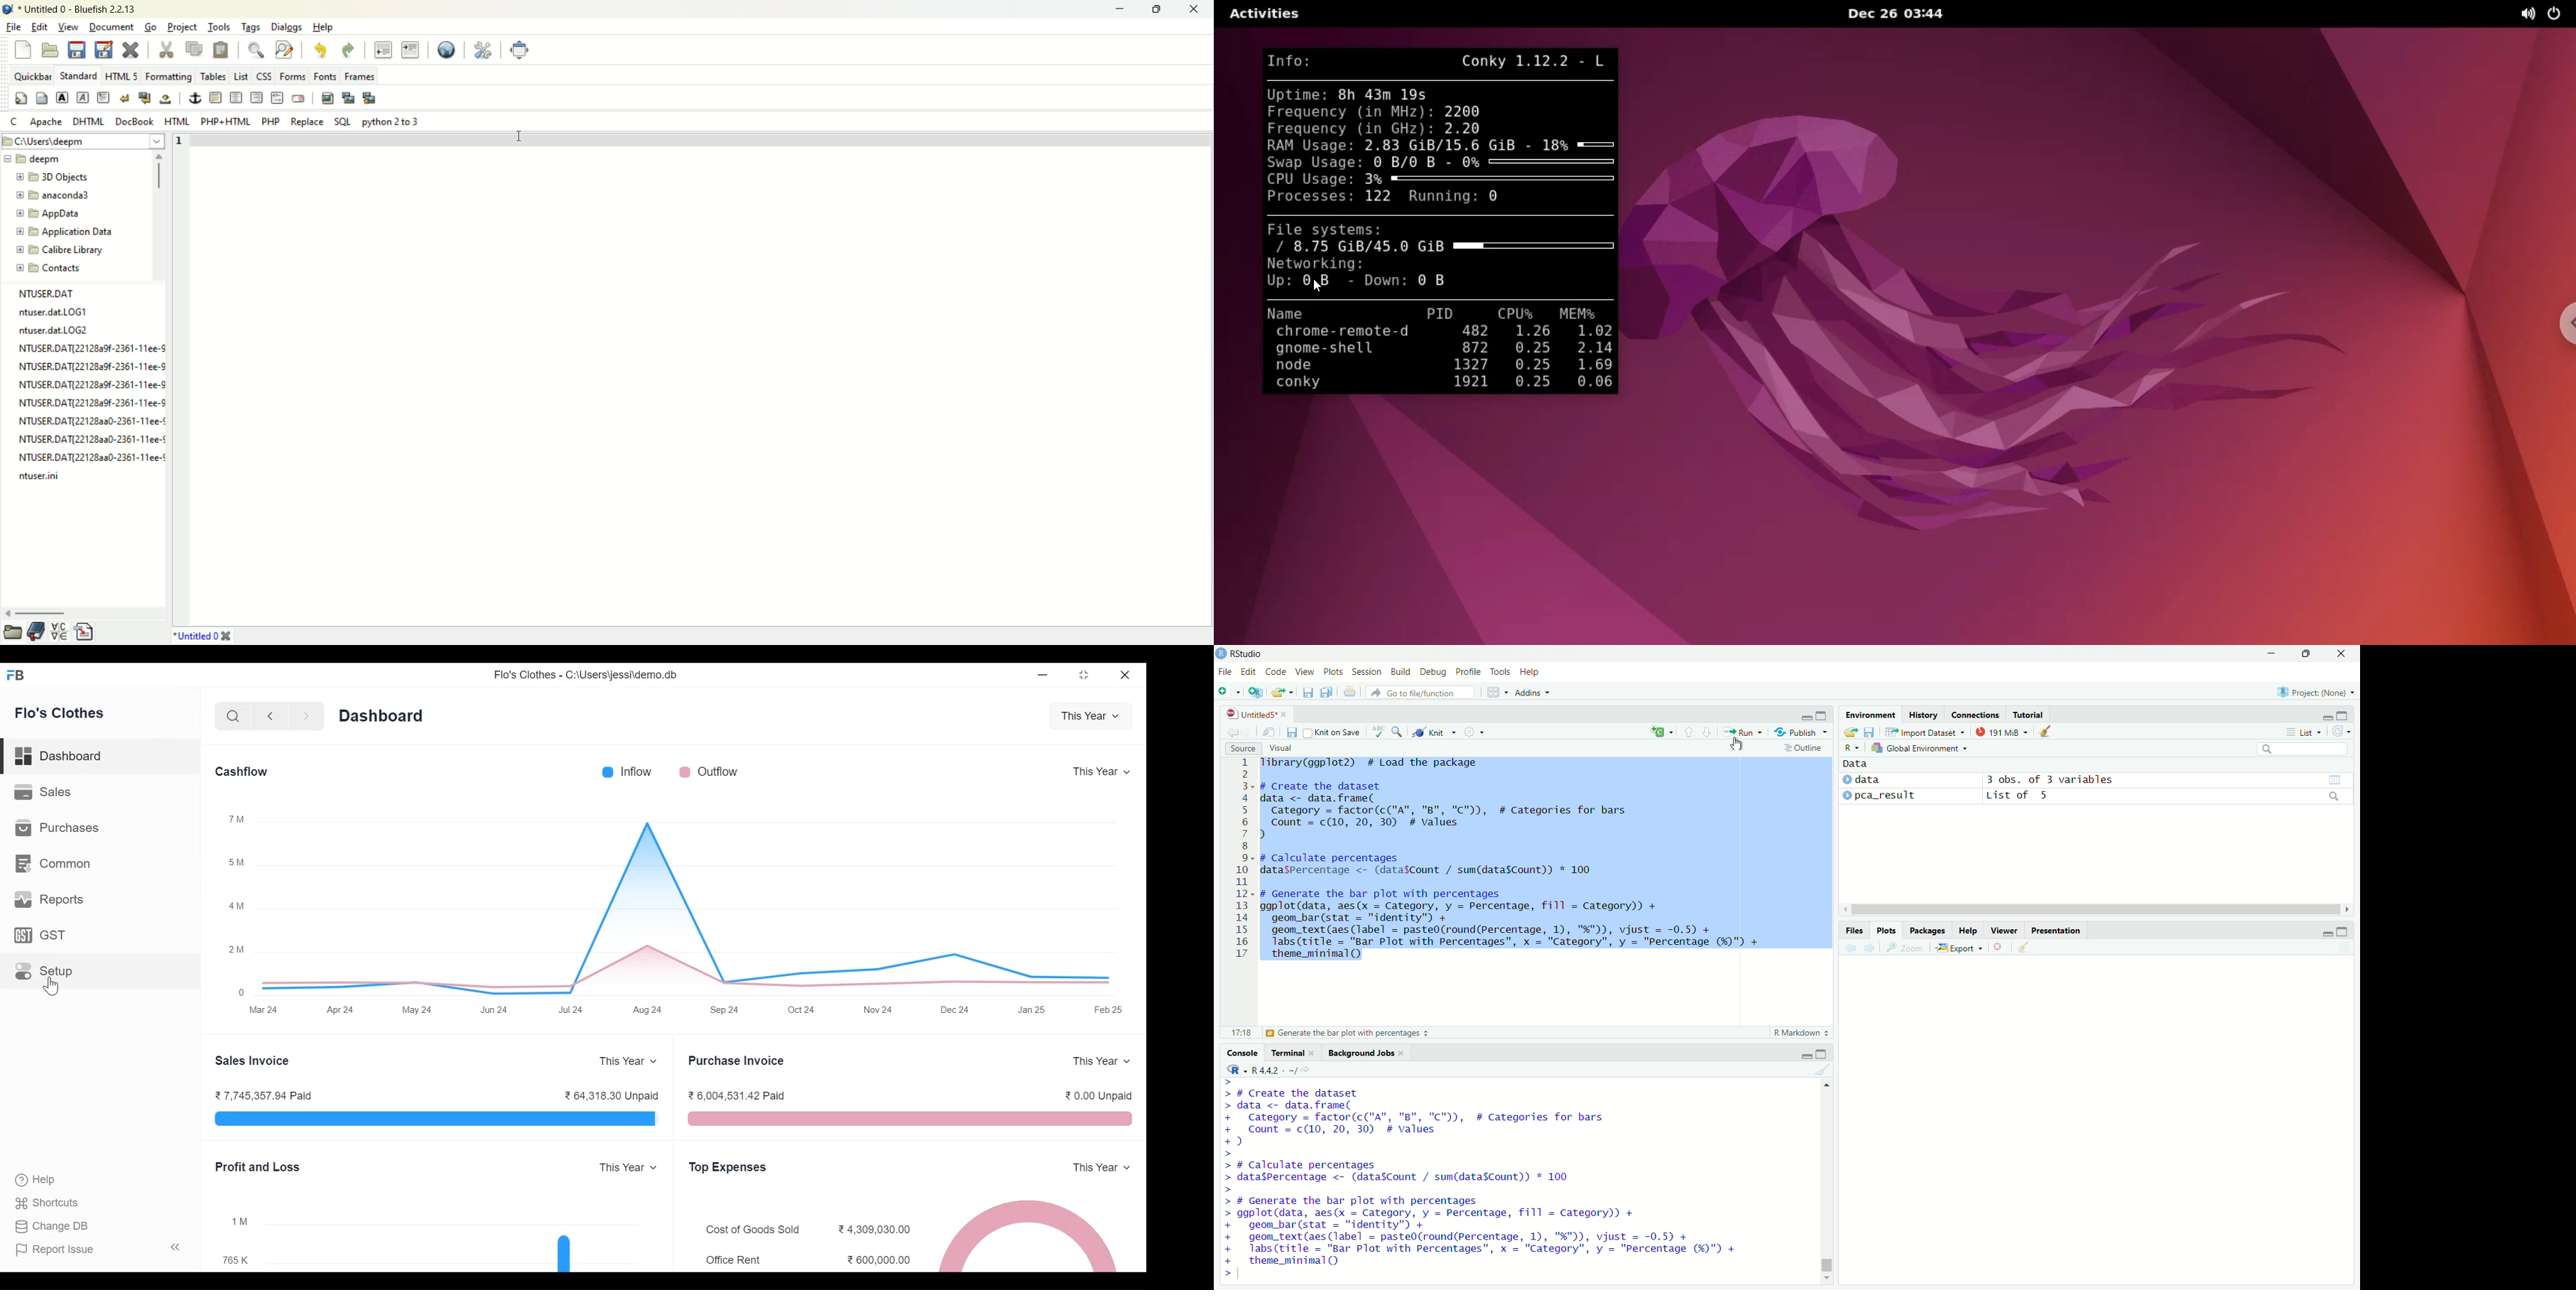  Describe the element at coordinates (1365, 1053) in the screenshot. I see `background jobs` at that location.